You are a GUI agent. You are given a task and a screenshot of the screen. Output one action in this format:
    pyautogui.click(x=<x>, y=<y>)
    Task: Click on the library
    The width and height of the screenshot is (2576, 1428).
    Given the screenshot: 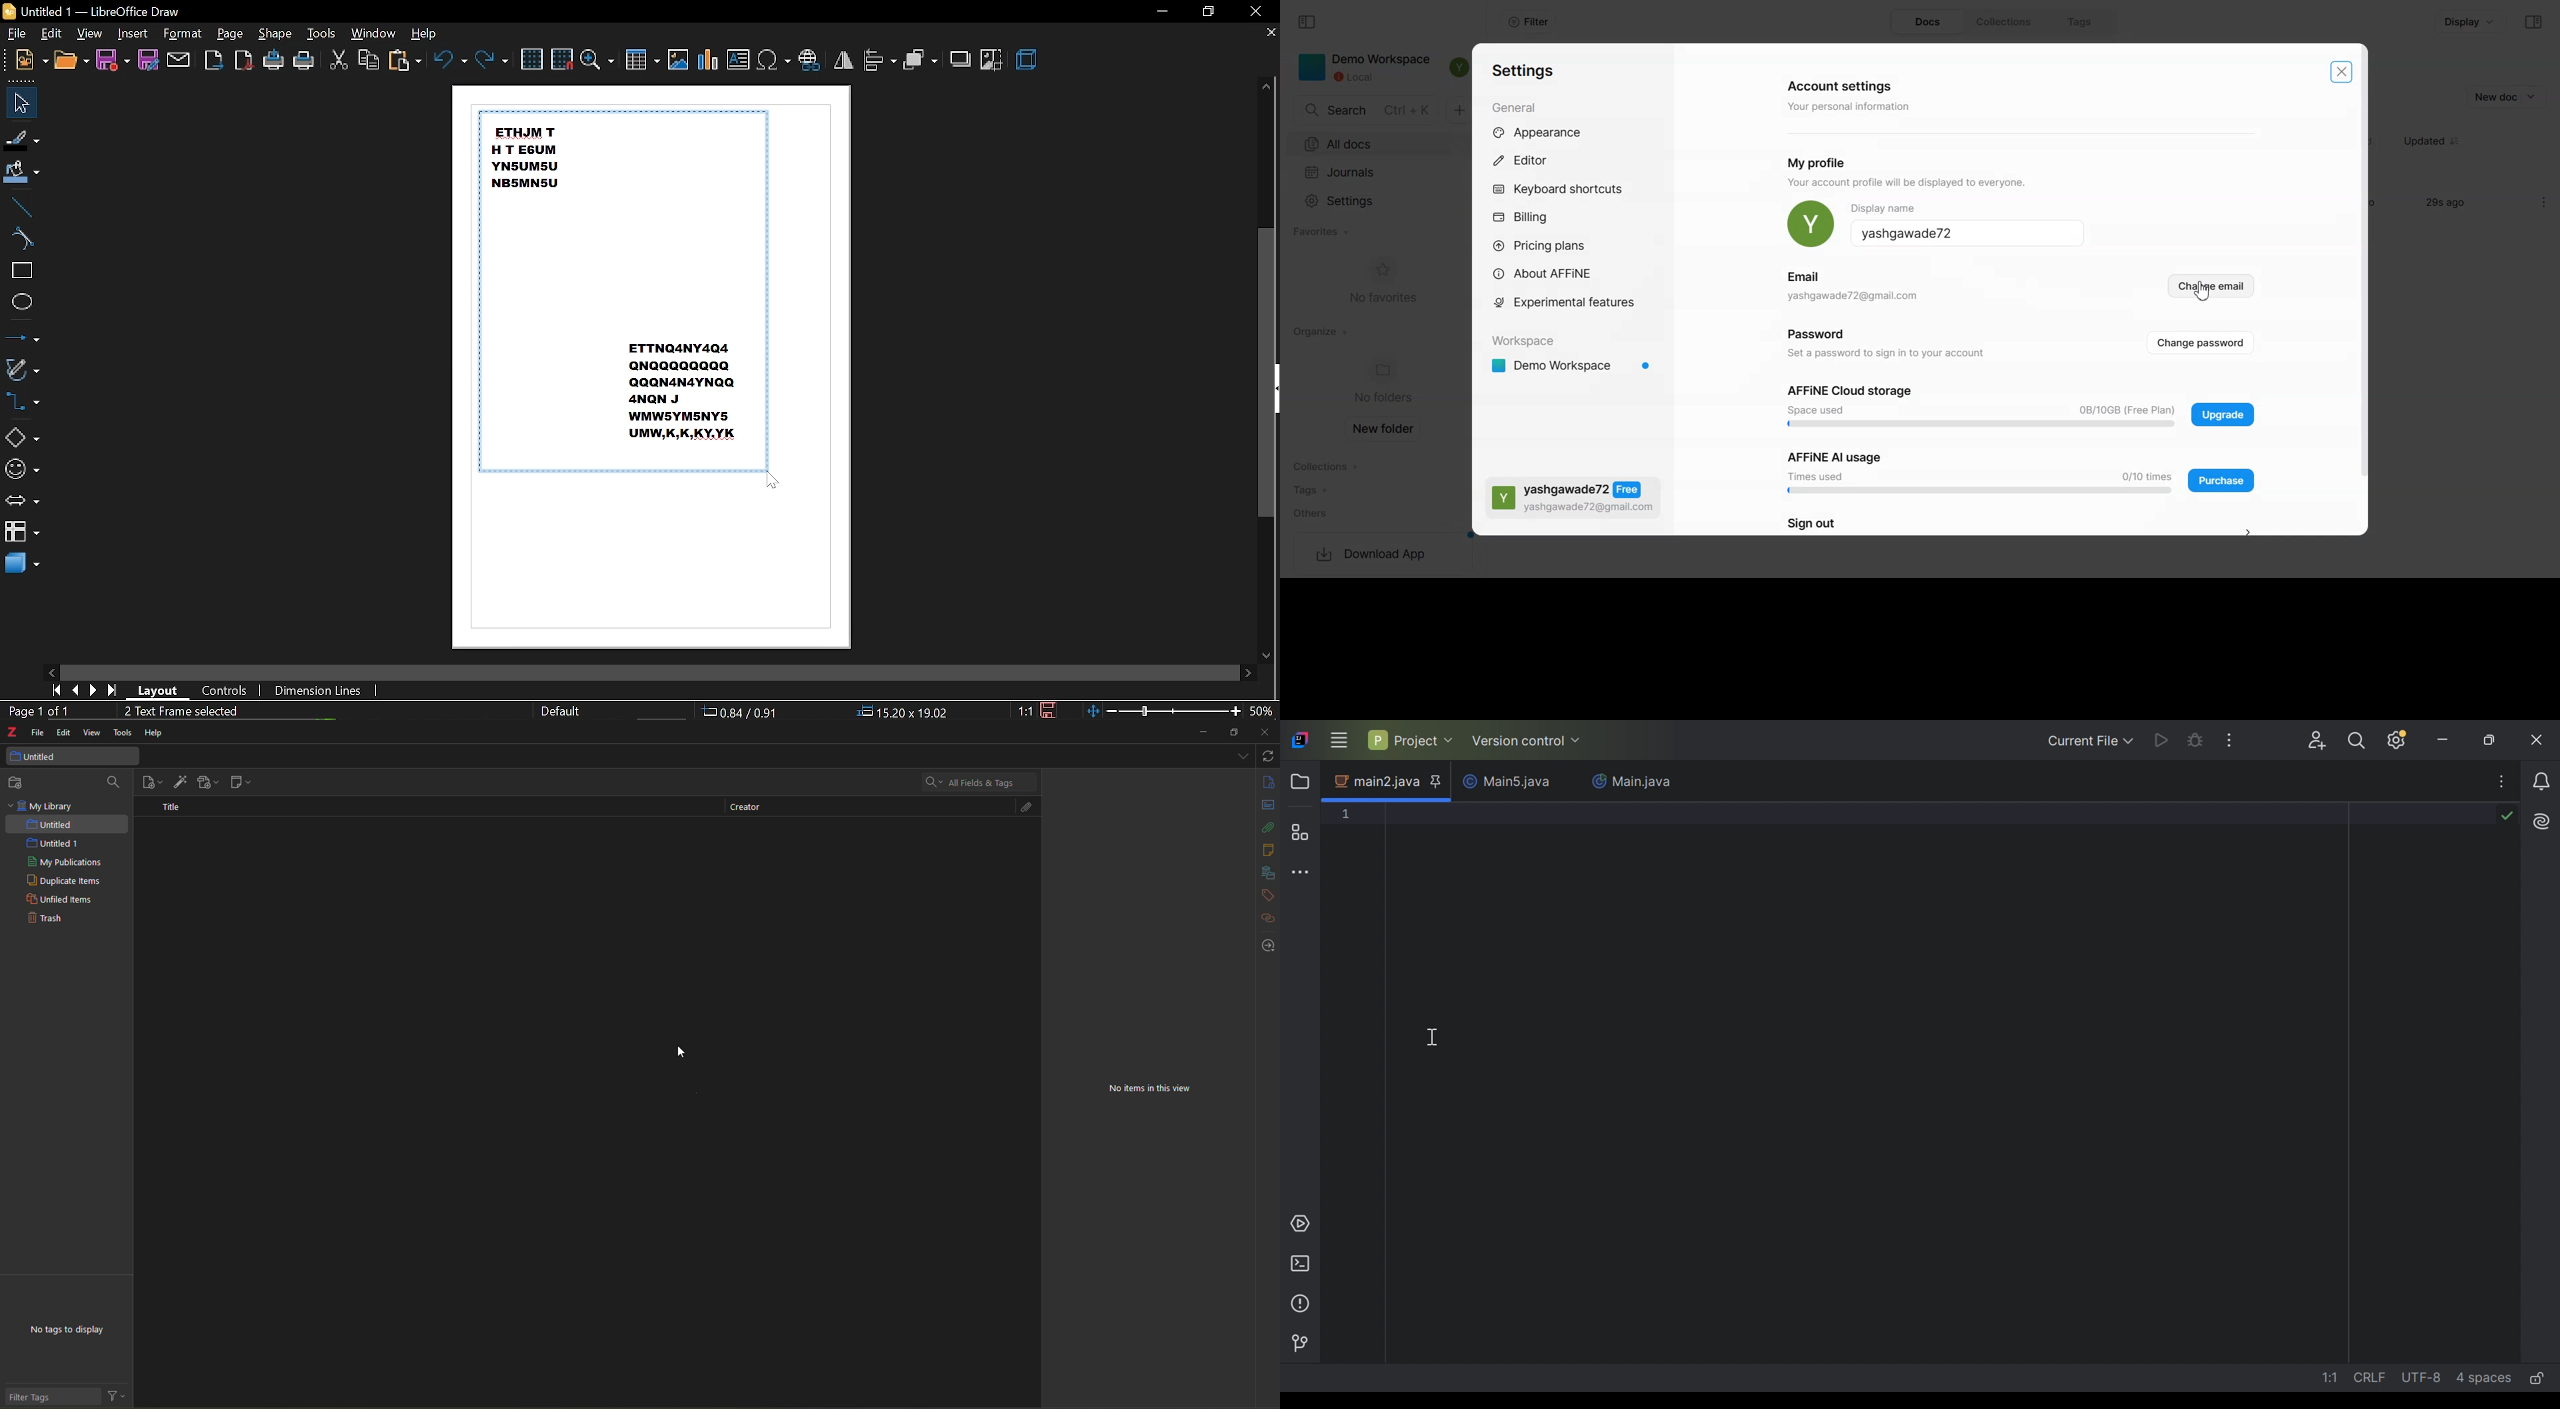 What is the action you would take?
    pyautogui.click(x=1267, y=872)
    